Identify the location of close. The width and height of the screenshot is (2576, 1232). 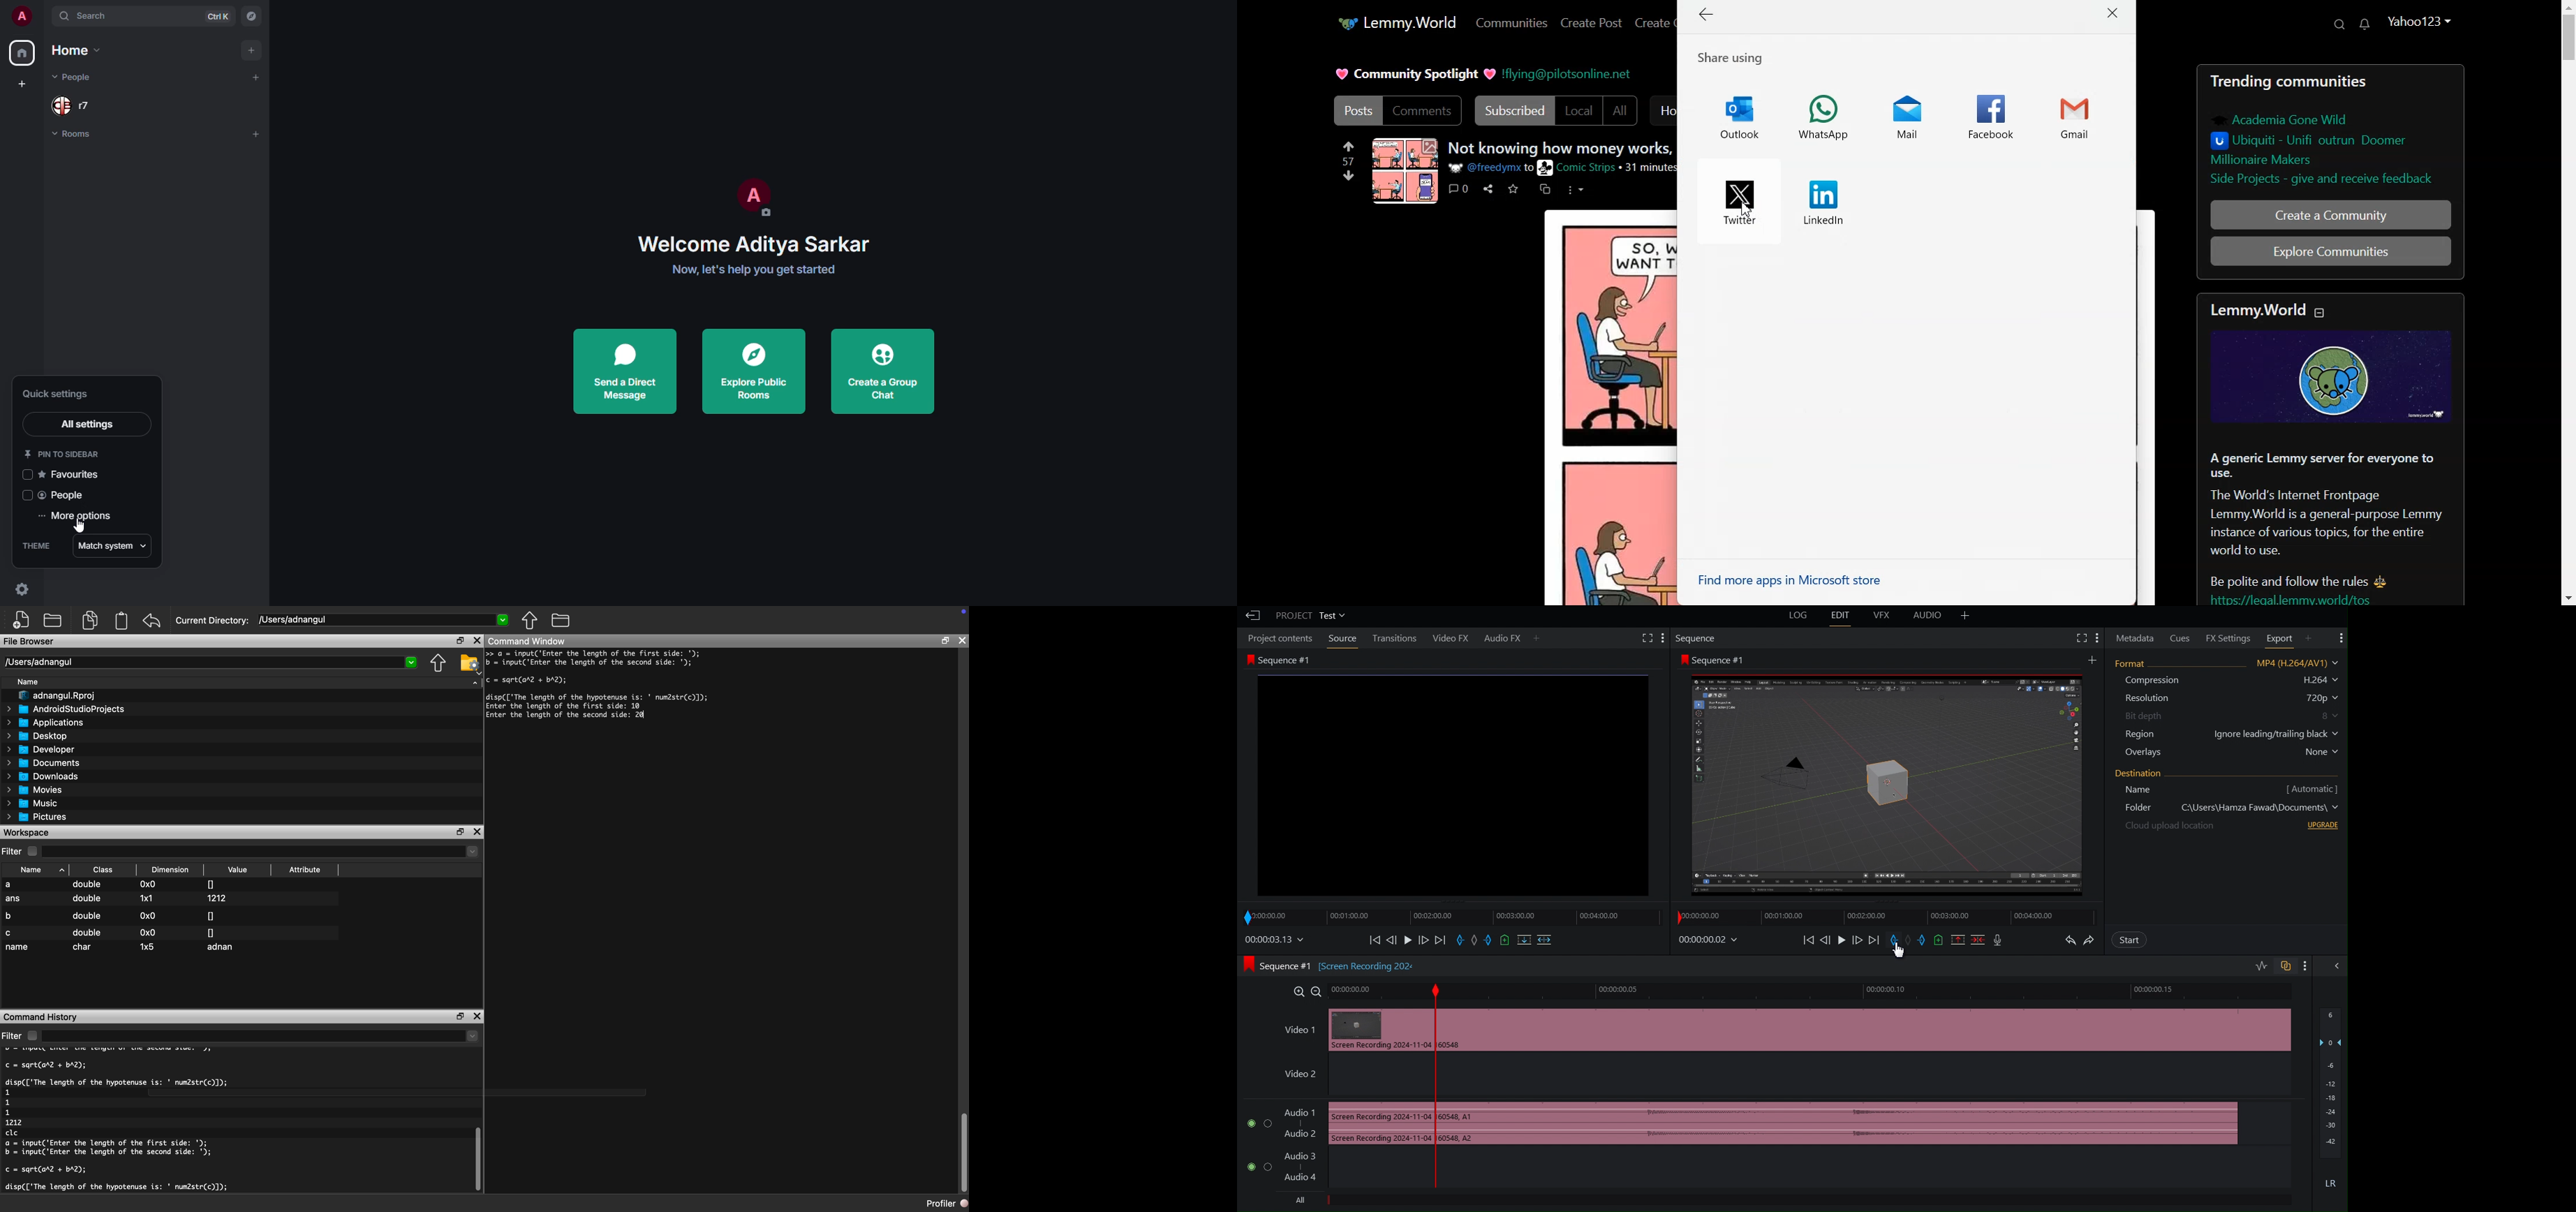
(479, 832).